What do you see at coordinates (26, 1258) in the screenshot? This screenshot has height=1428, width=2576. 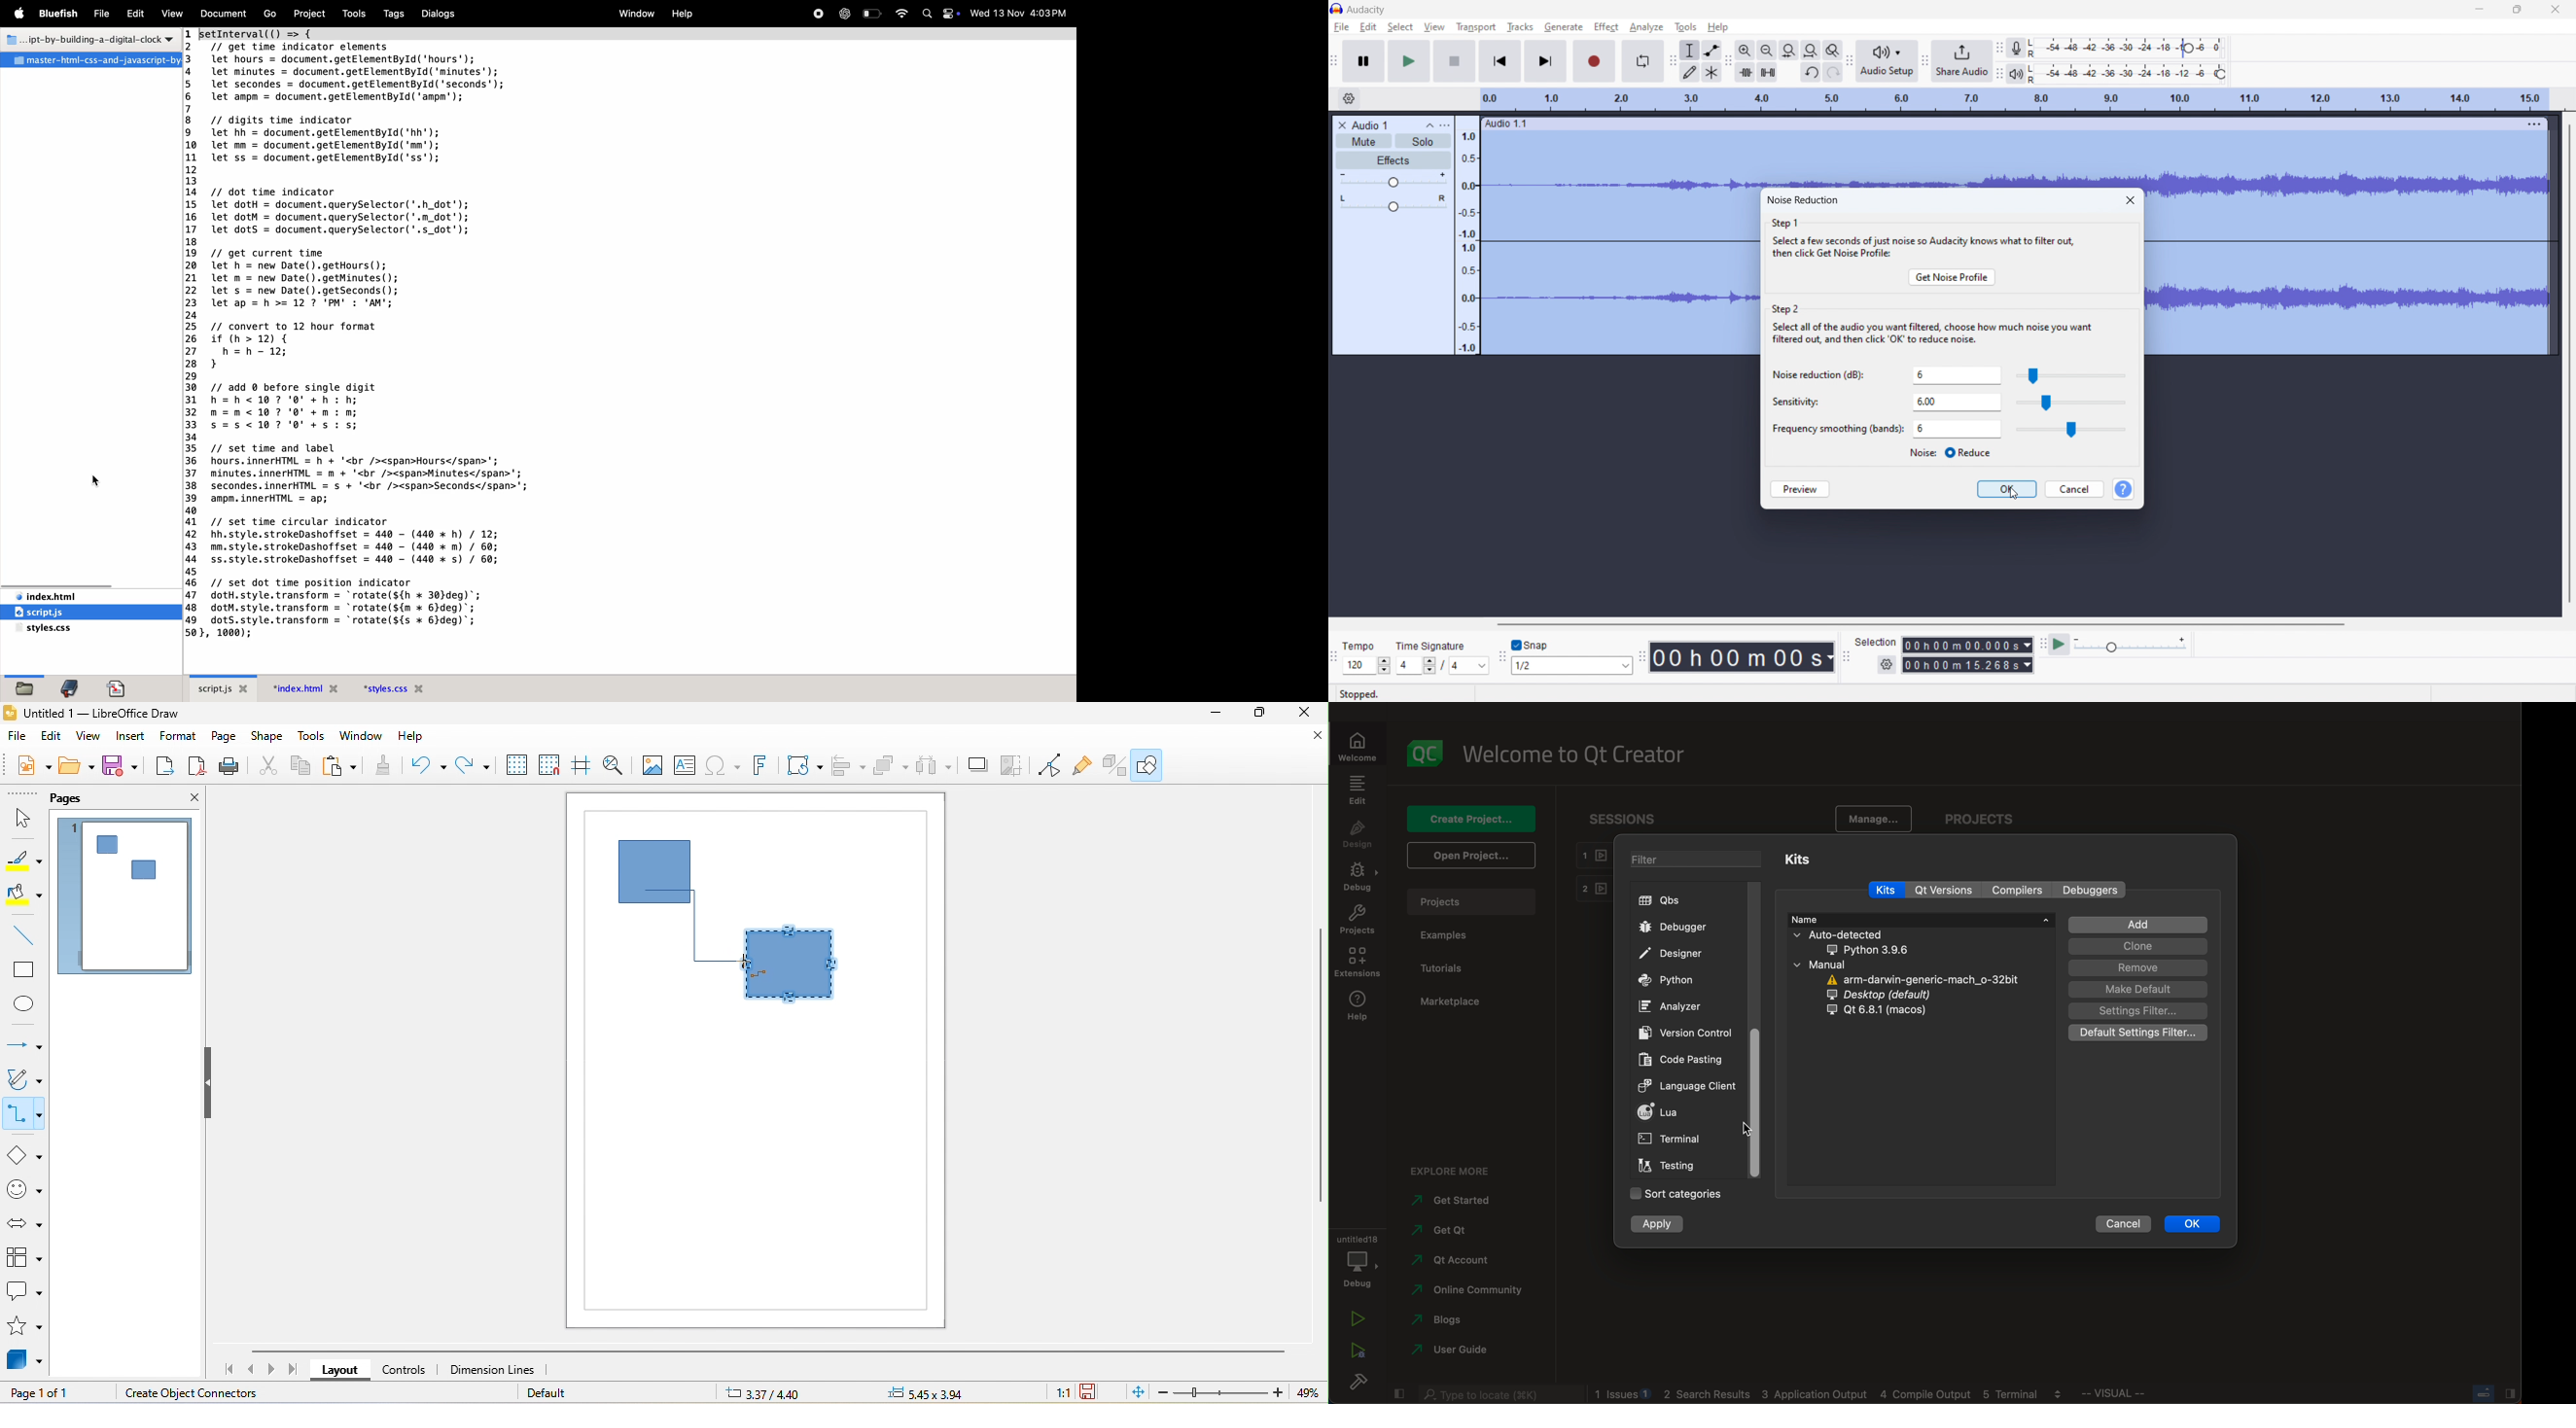 I see `flow chart` at bounding box center [26, 1258].